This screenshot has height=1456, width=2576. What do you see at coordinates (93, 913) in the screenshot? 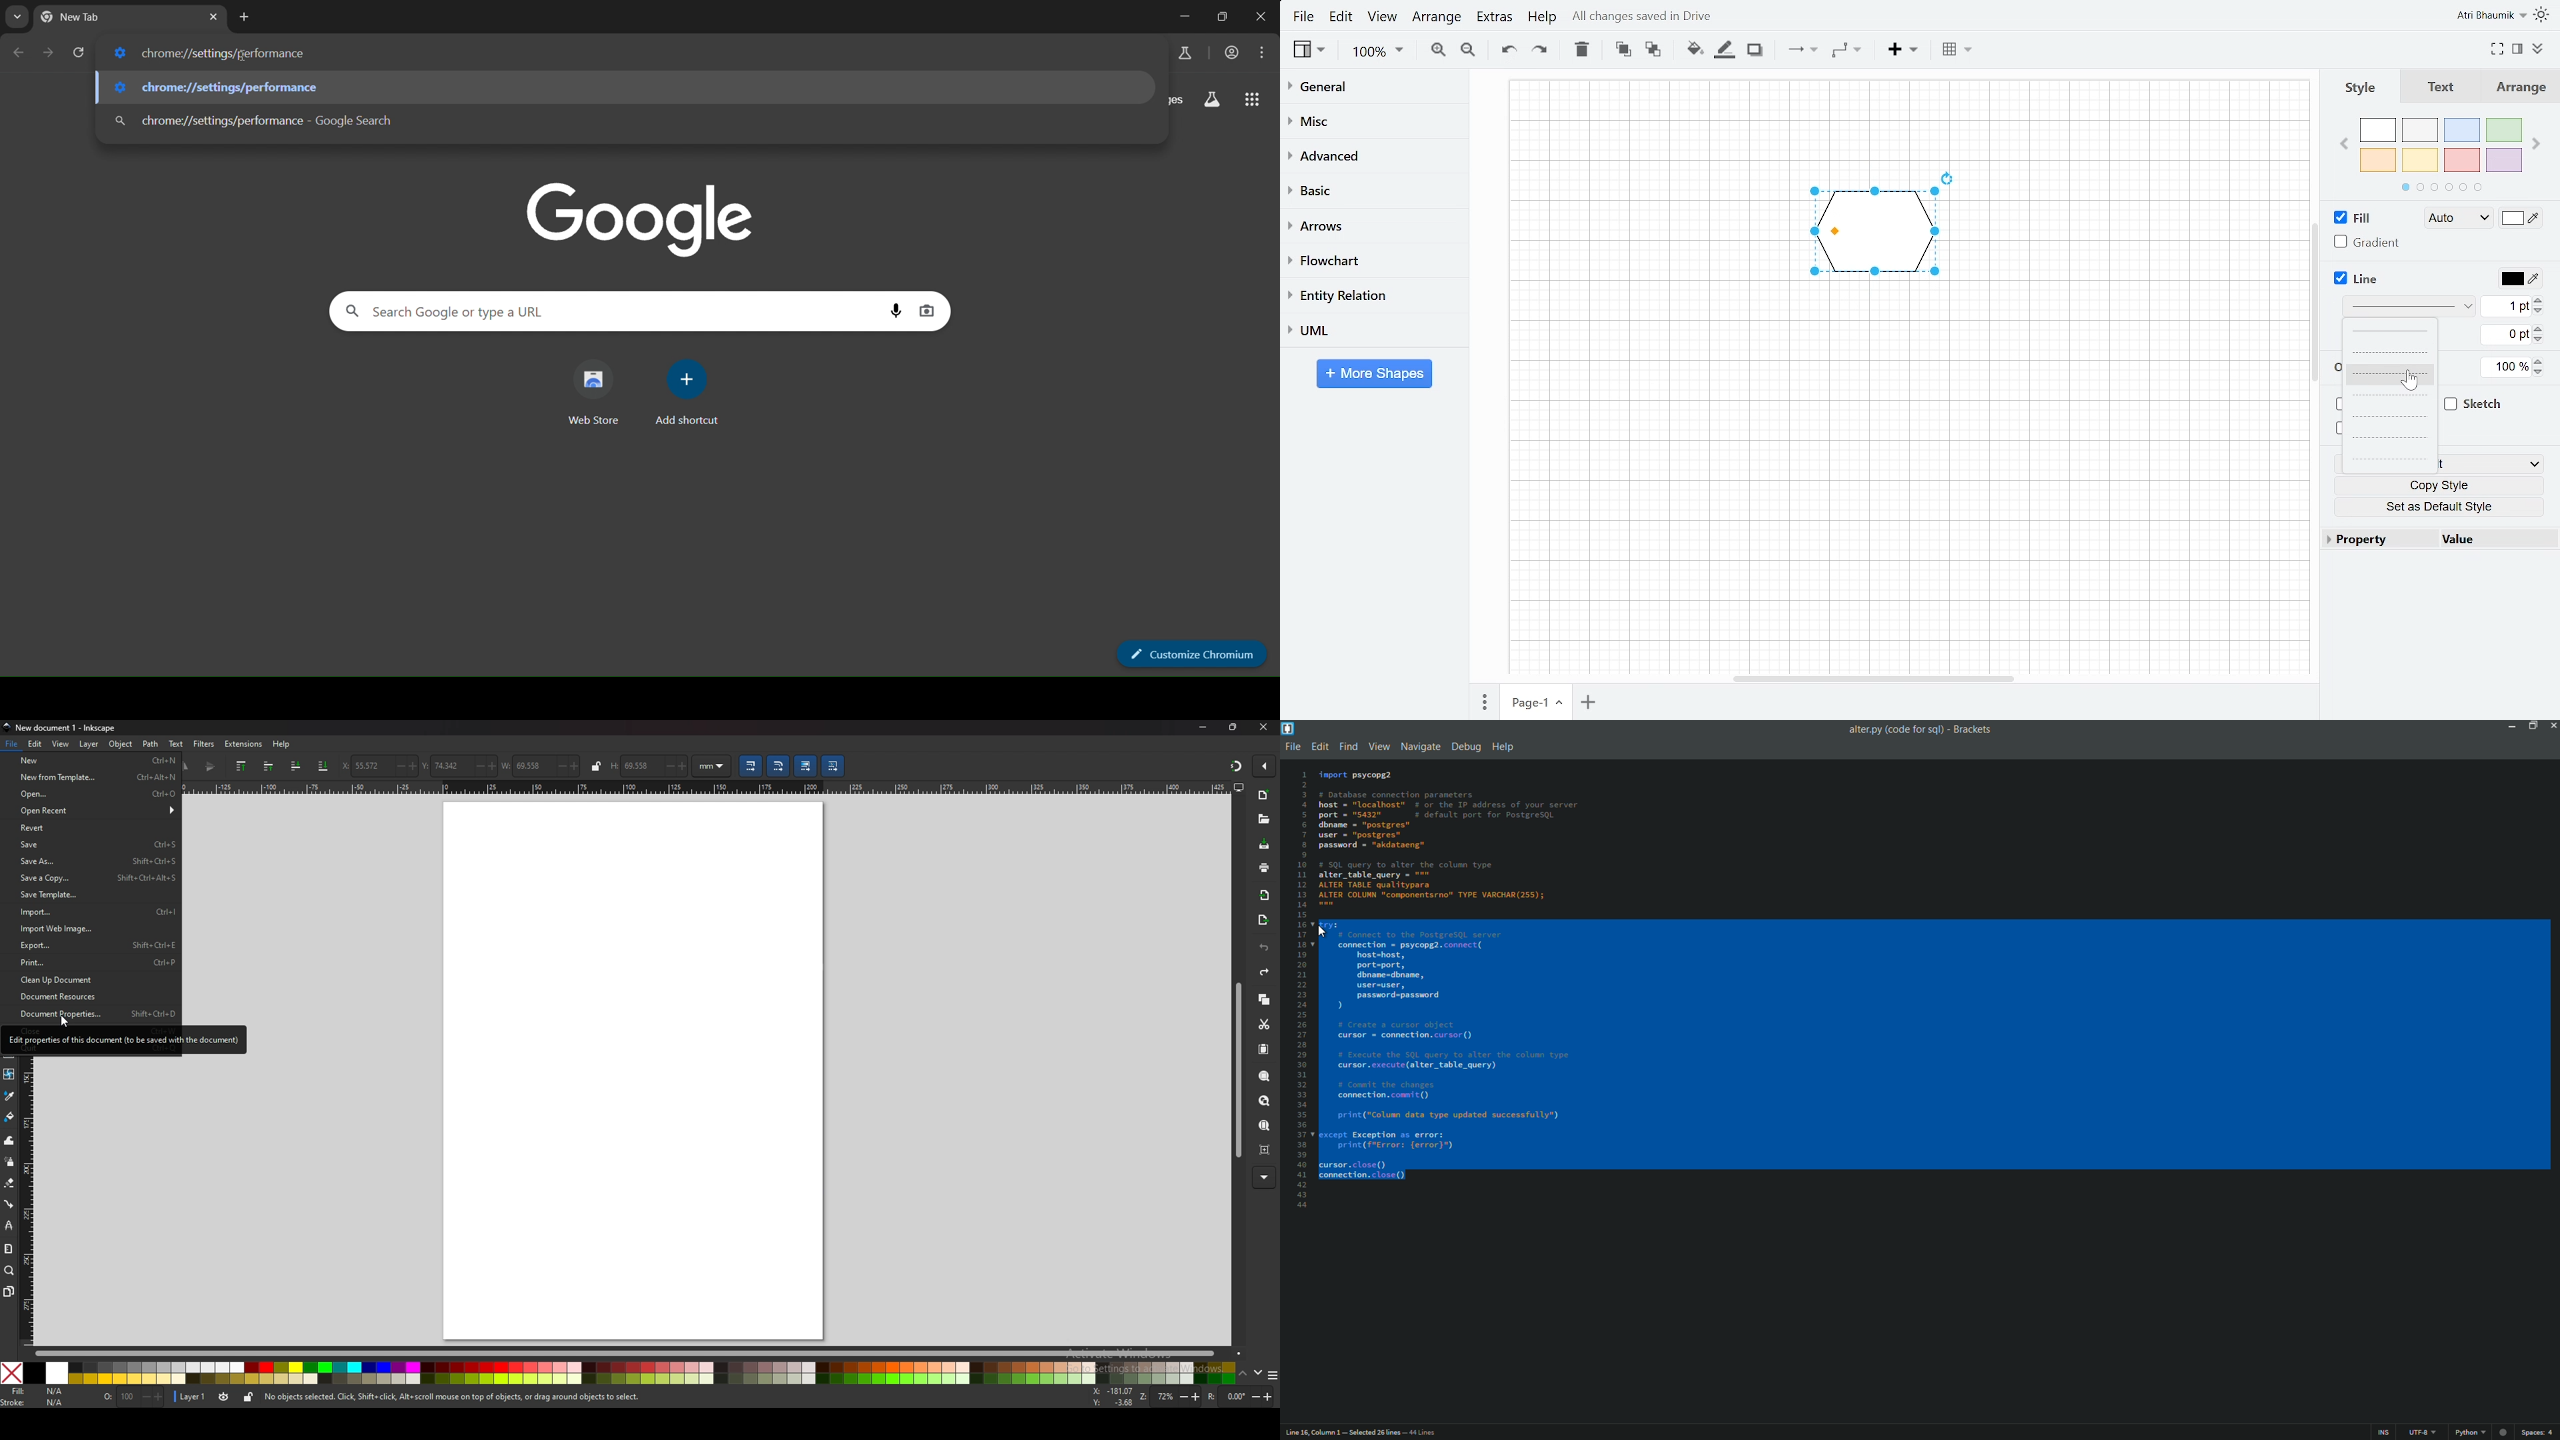
I see `import` at bounding box center [93, 913].